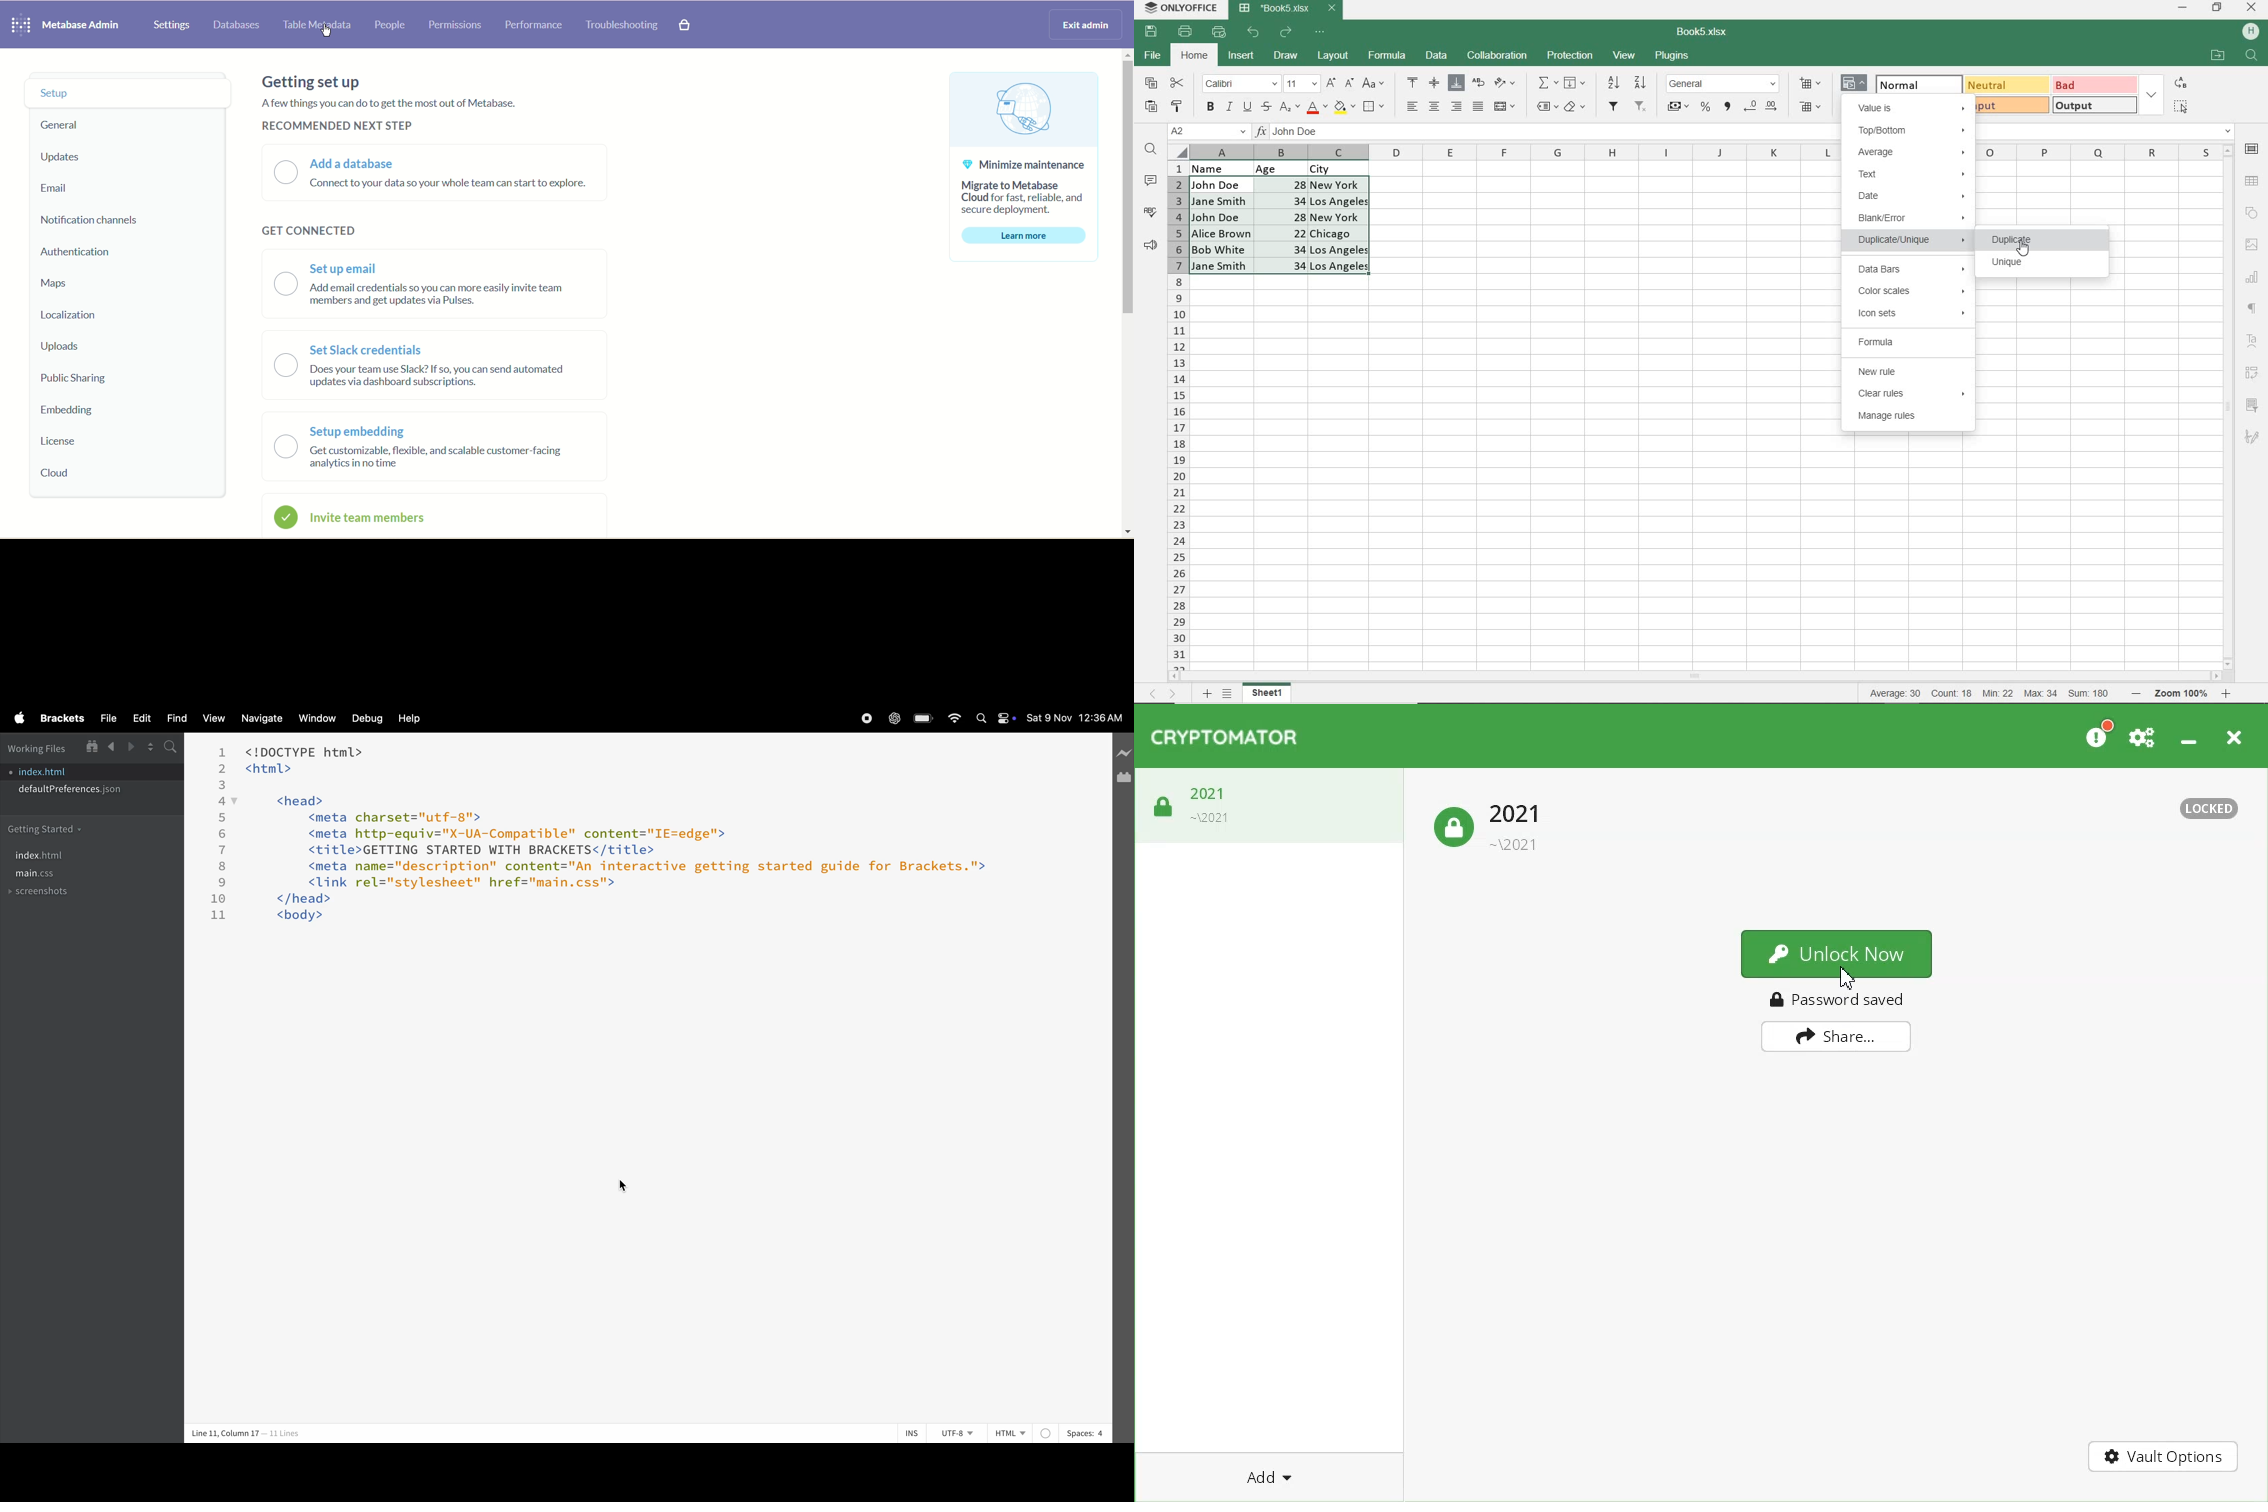 This screenshot has width=2268, height=1512. What do you see at coordinates (2252, 437) in the screenshot?
I see `SIGNATURE` at bounding box center [2252, 437].